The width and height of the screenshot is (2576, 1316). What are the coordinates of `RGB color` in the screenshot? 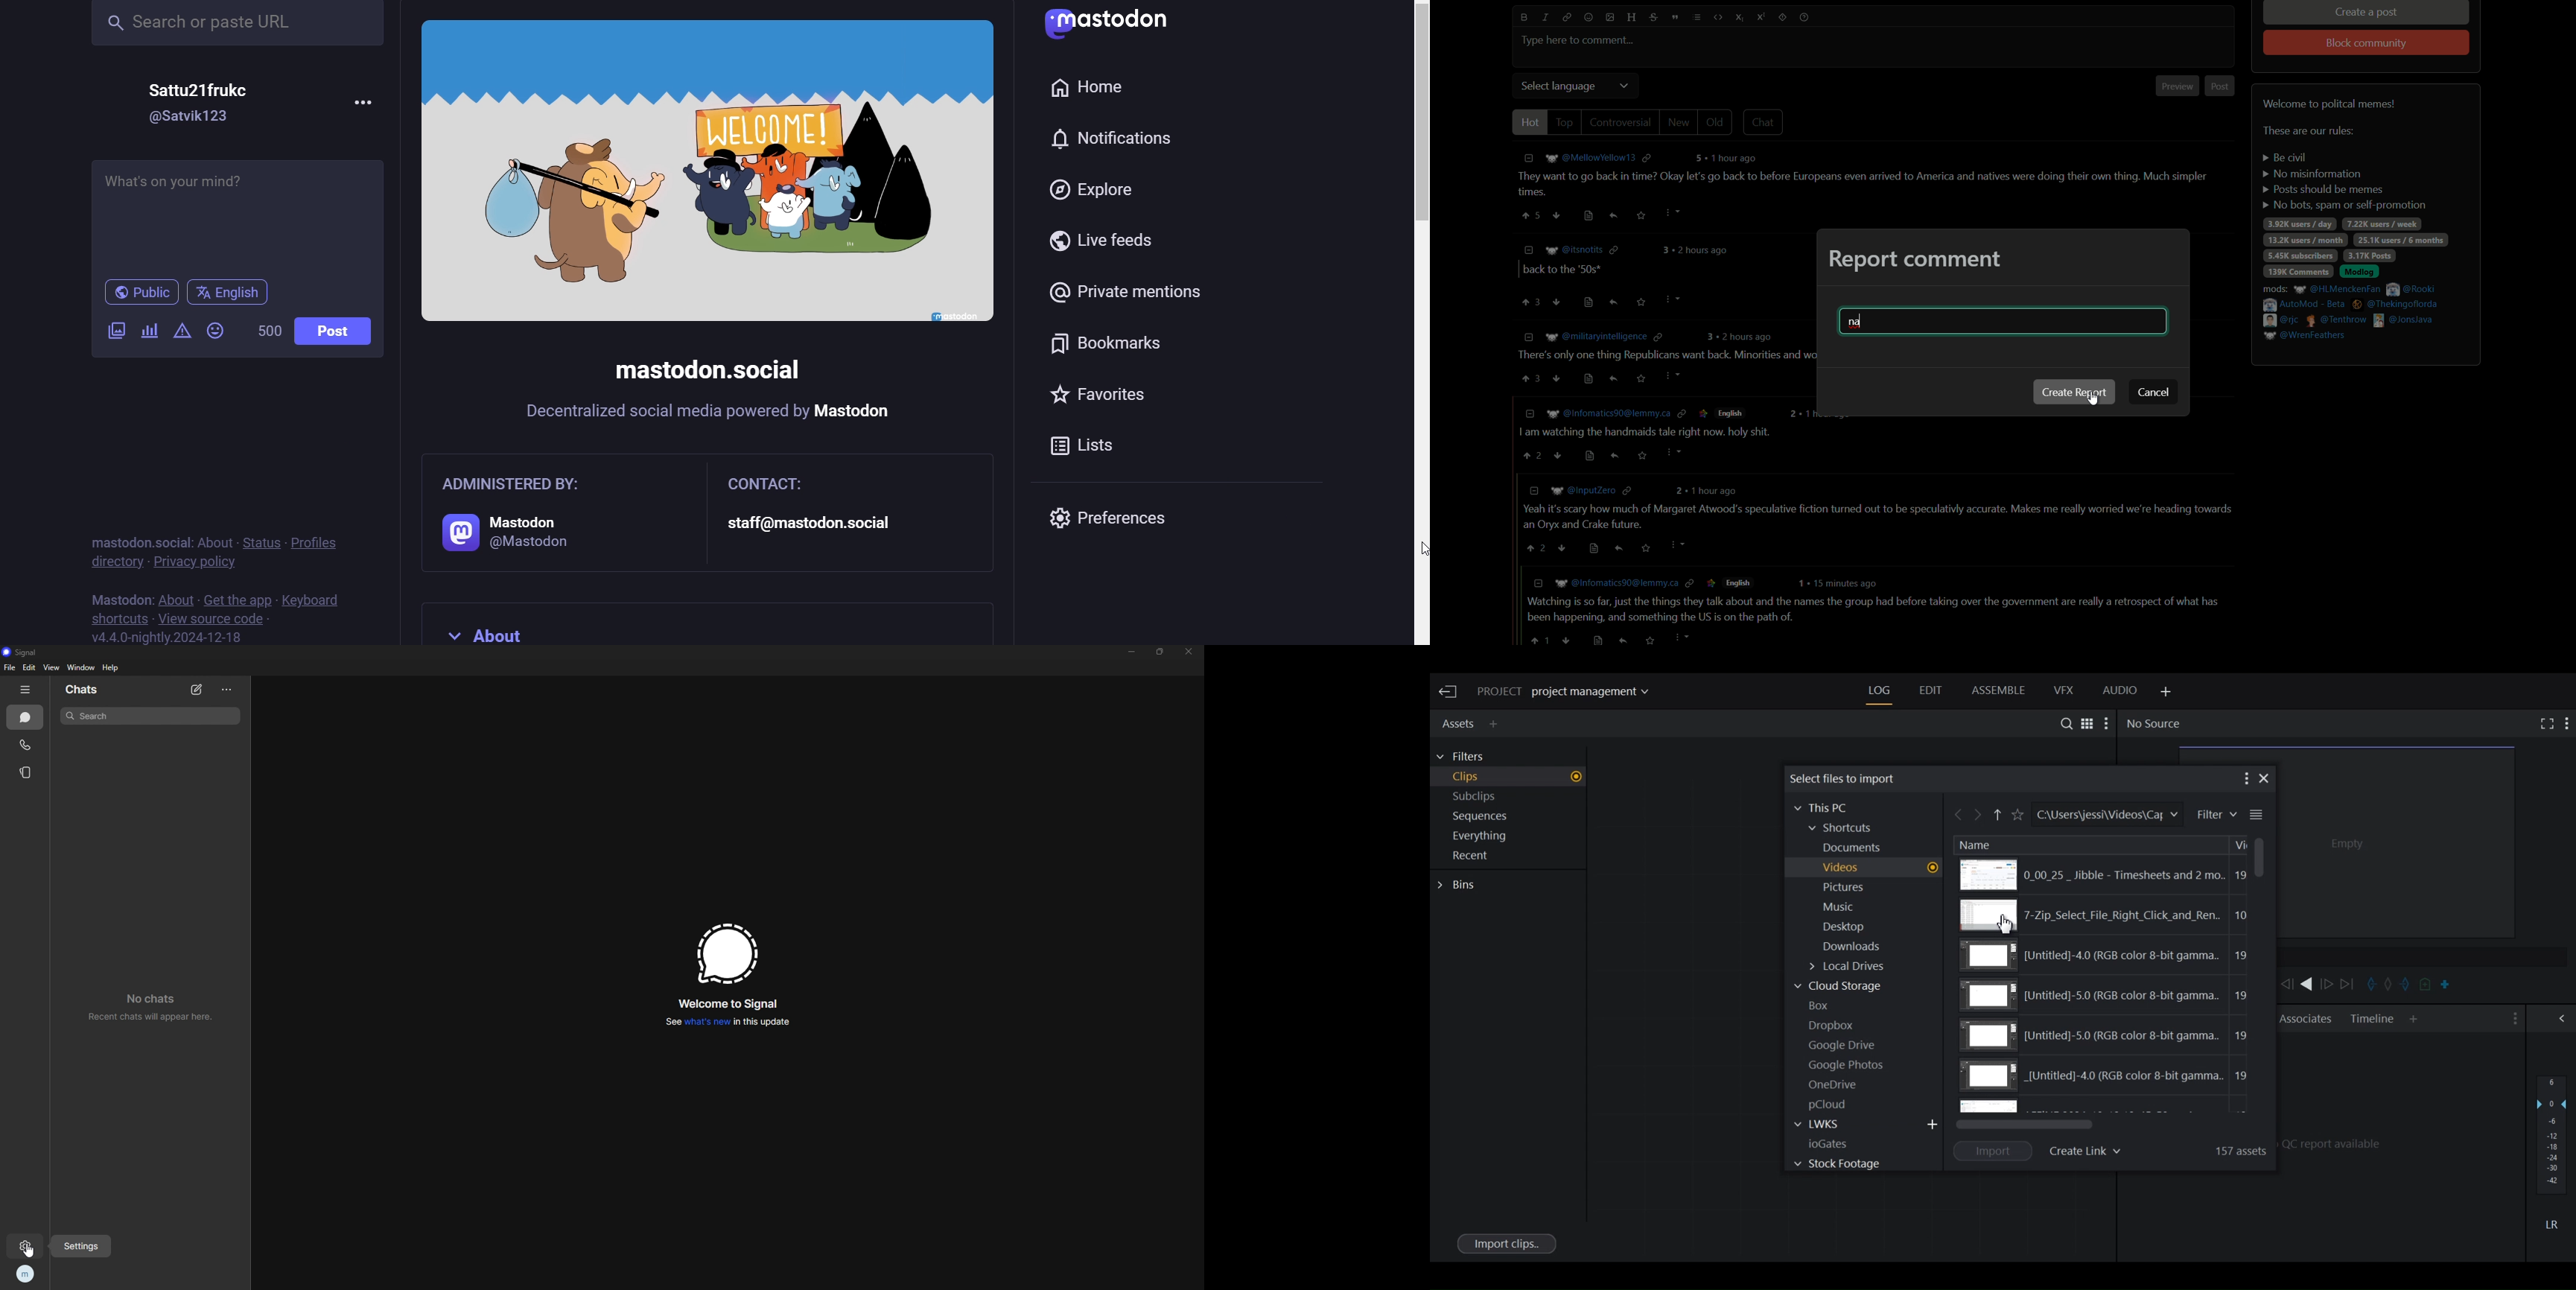 It's located at (2109, 956).